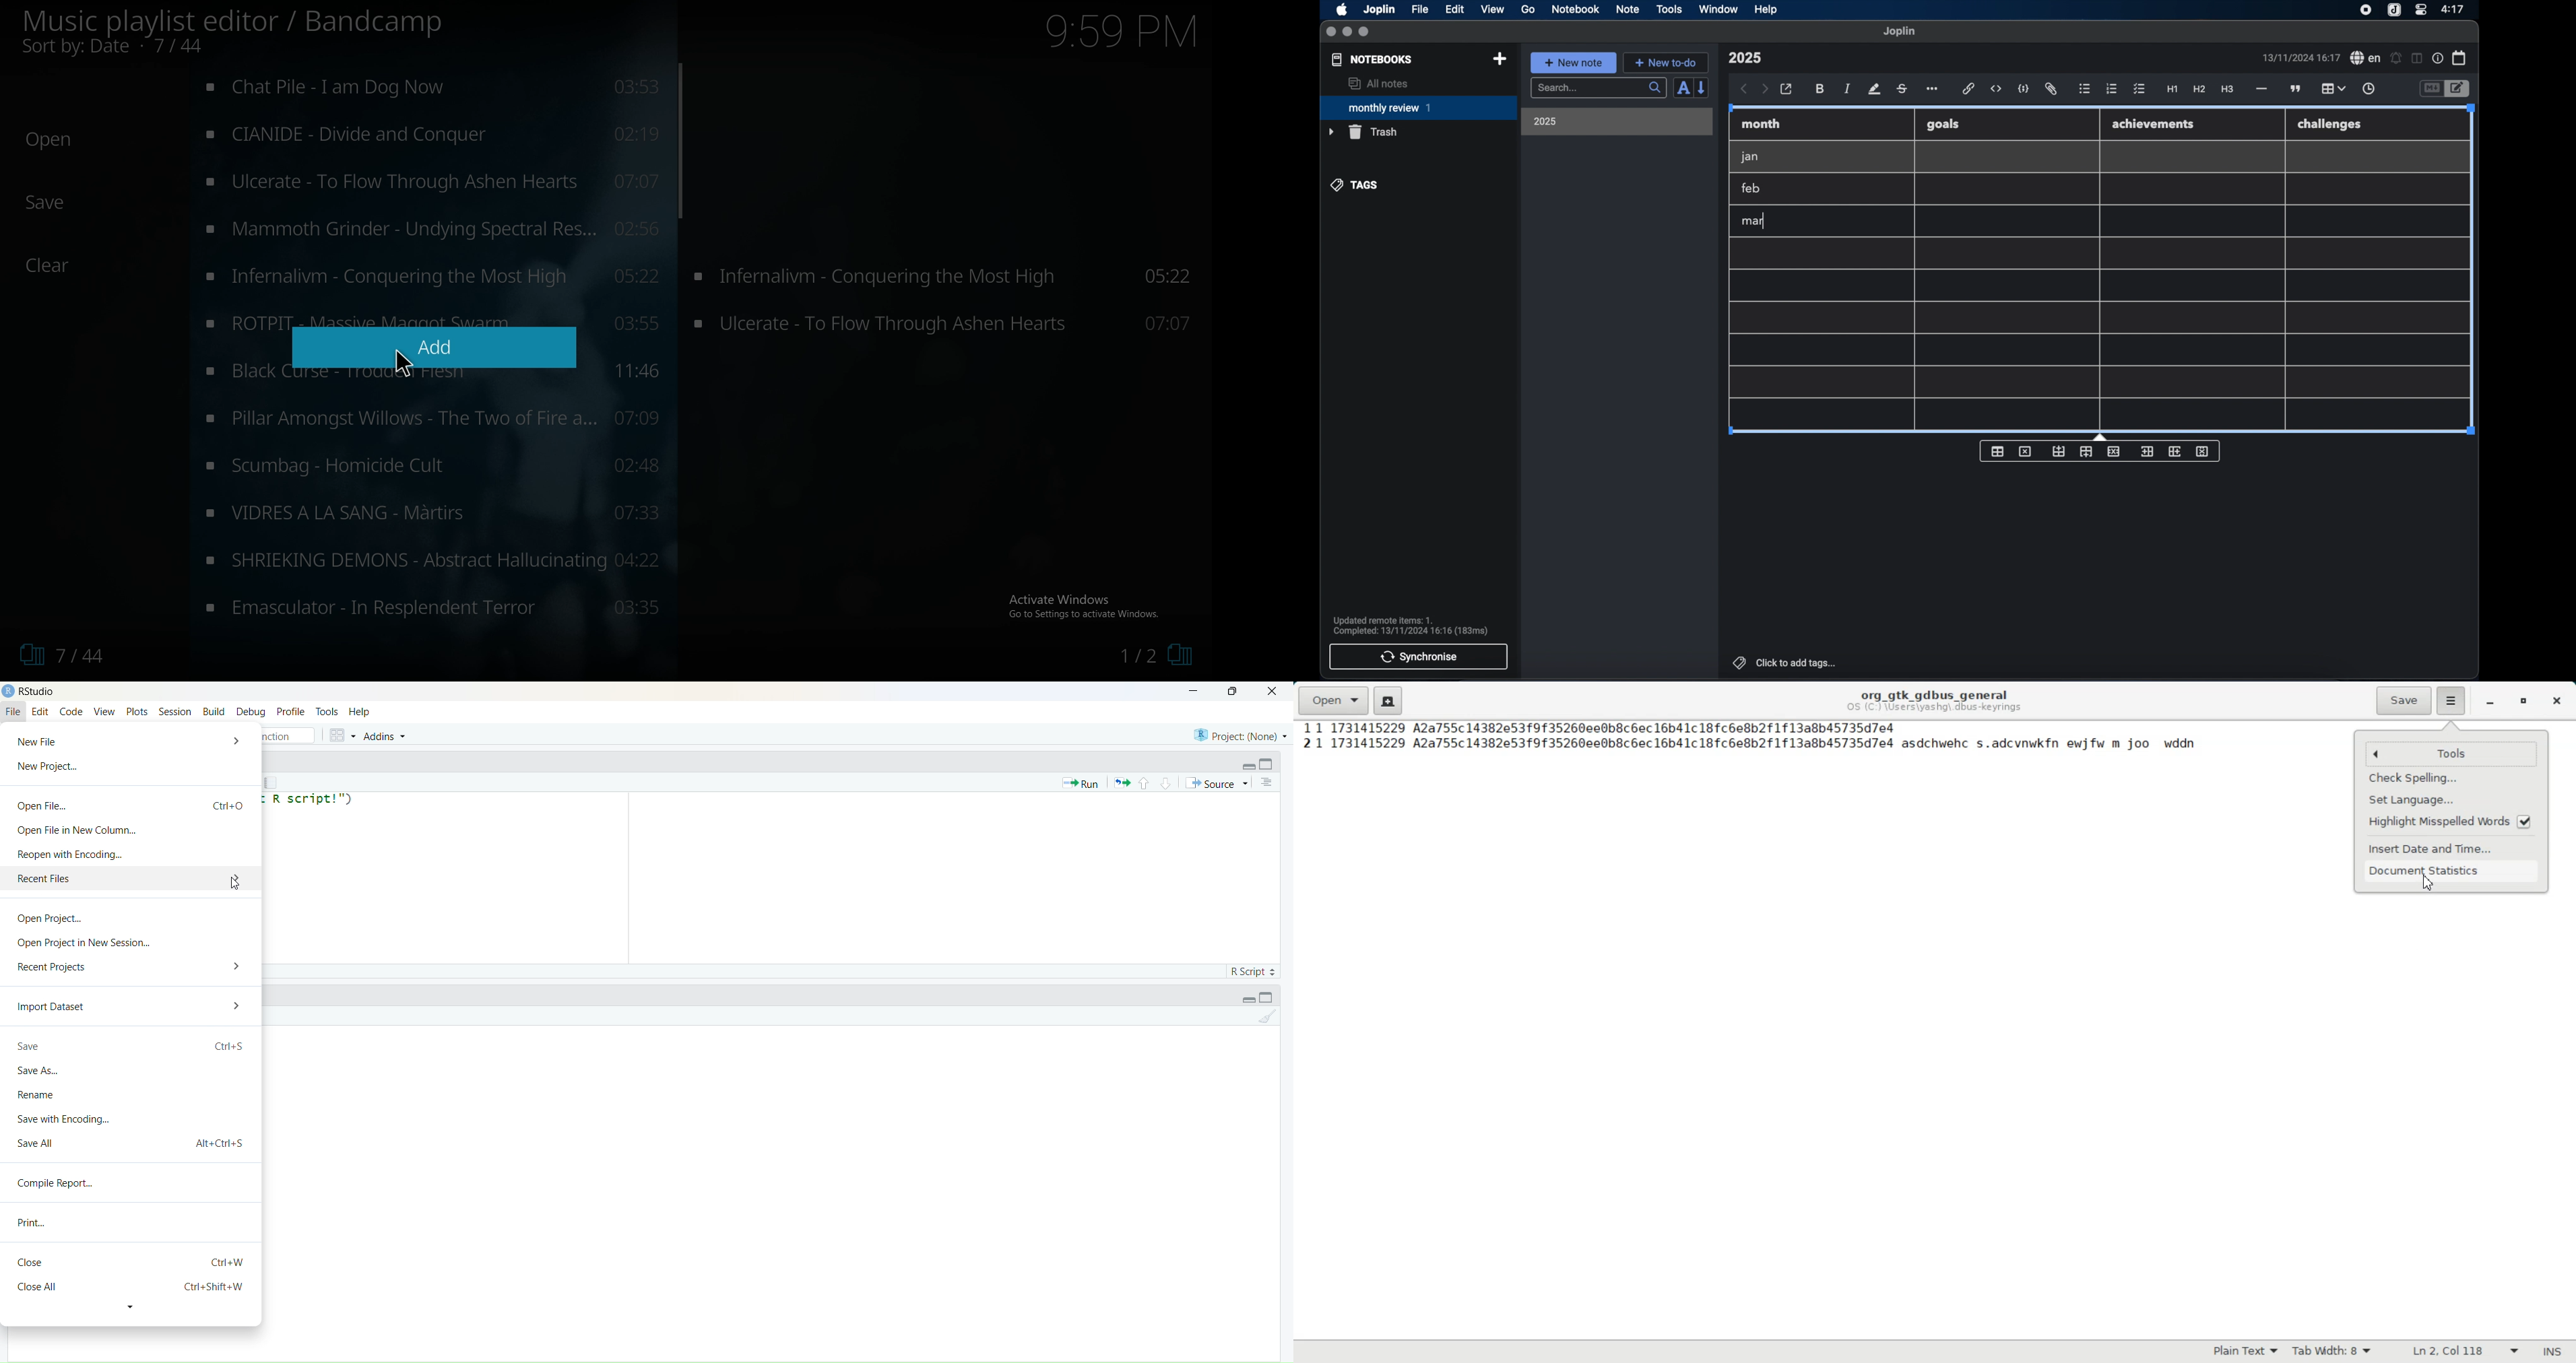 The height and width of the screenshot is (1372, 2576). I want to click on music, so click(429, 277).